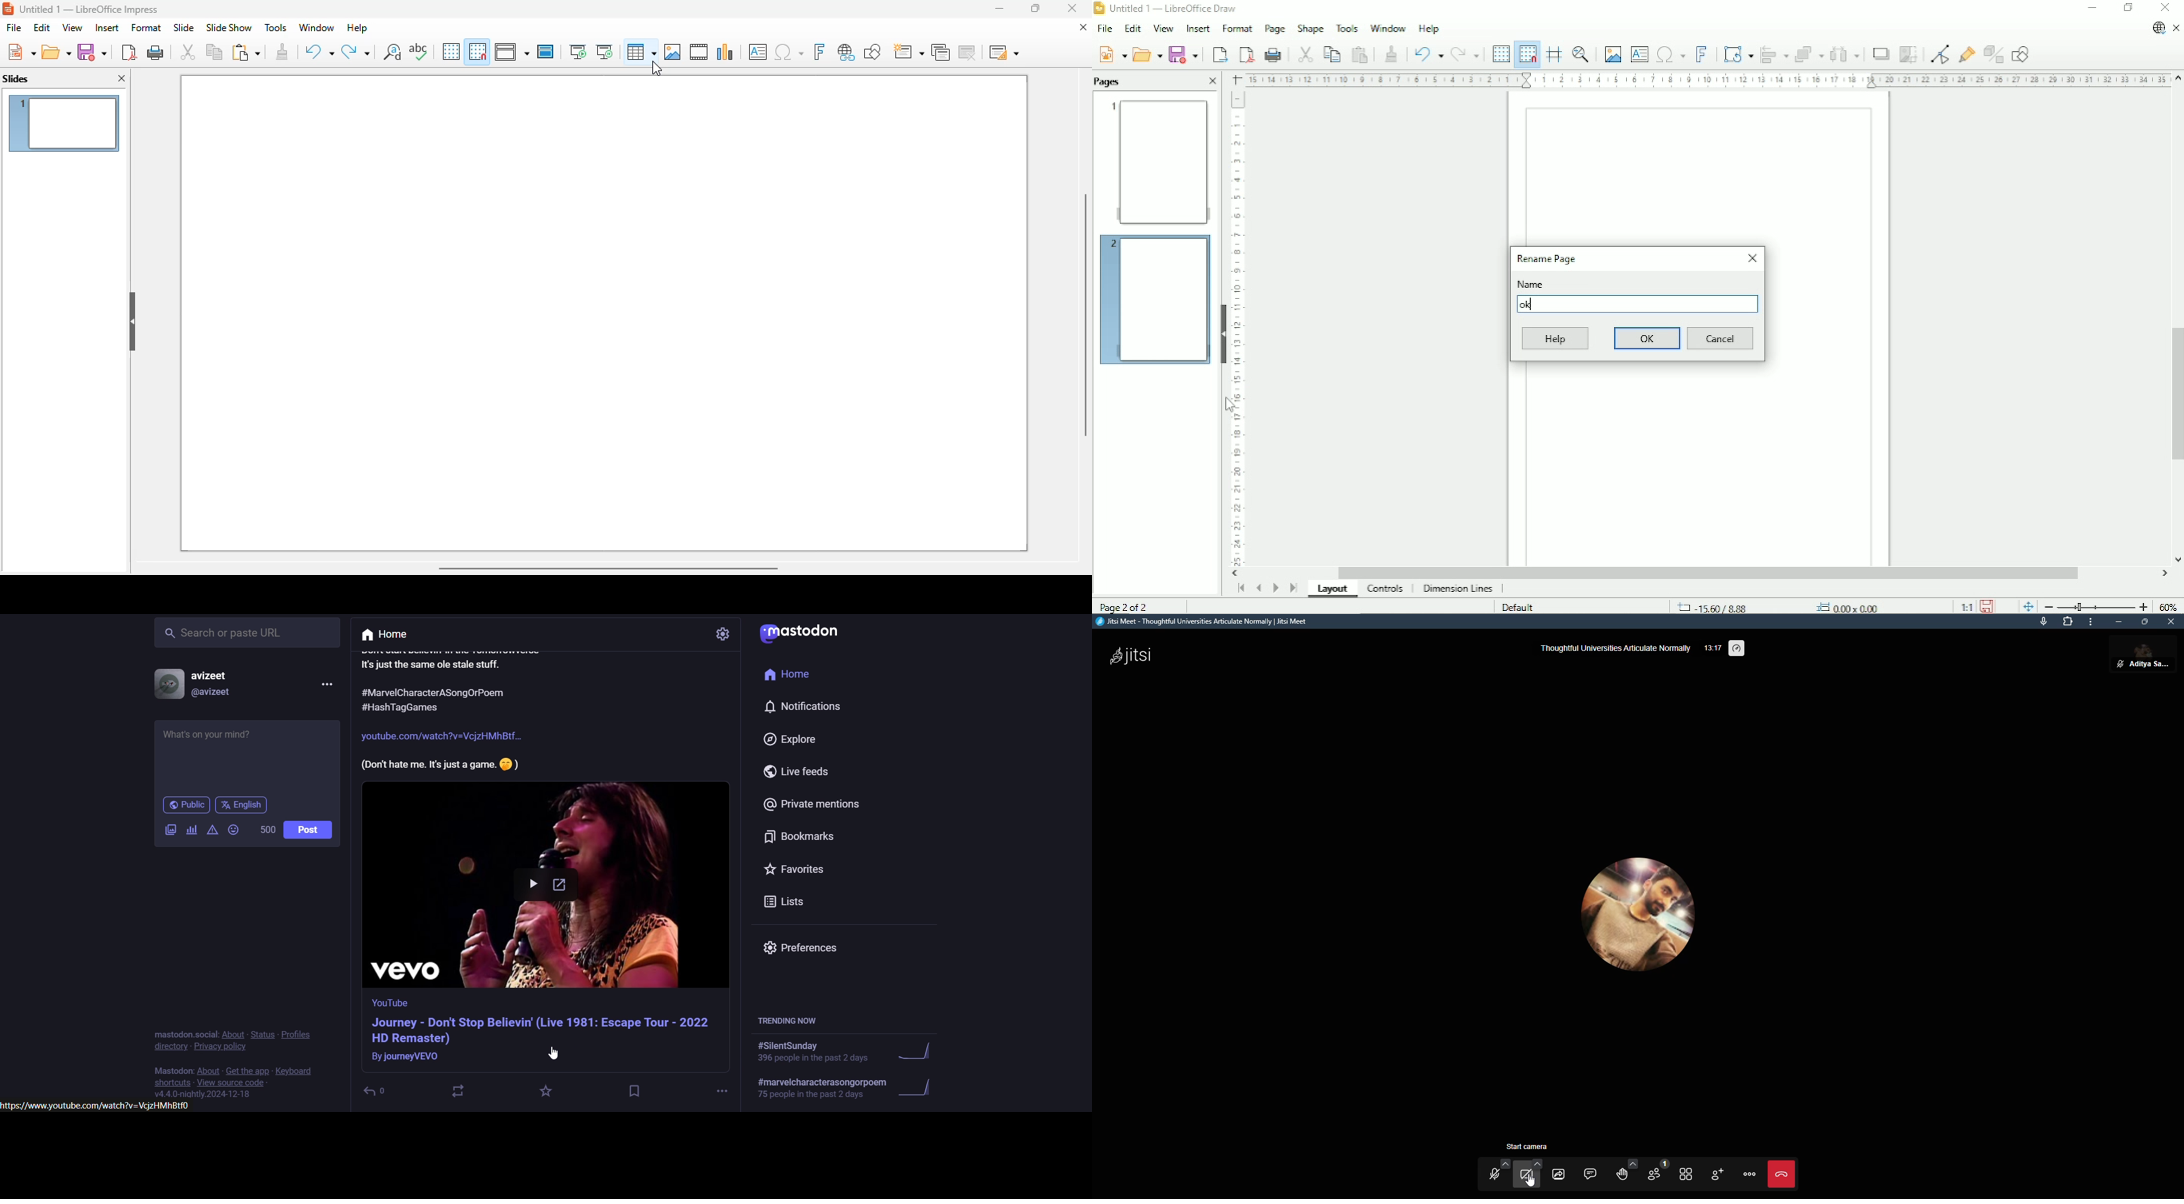 The image size is (2184, 1204). Describe the element at coordinates (90, 9) in the screenshot. I see `untitled 1 - libreoffice impress` at that location.